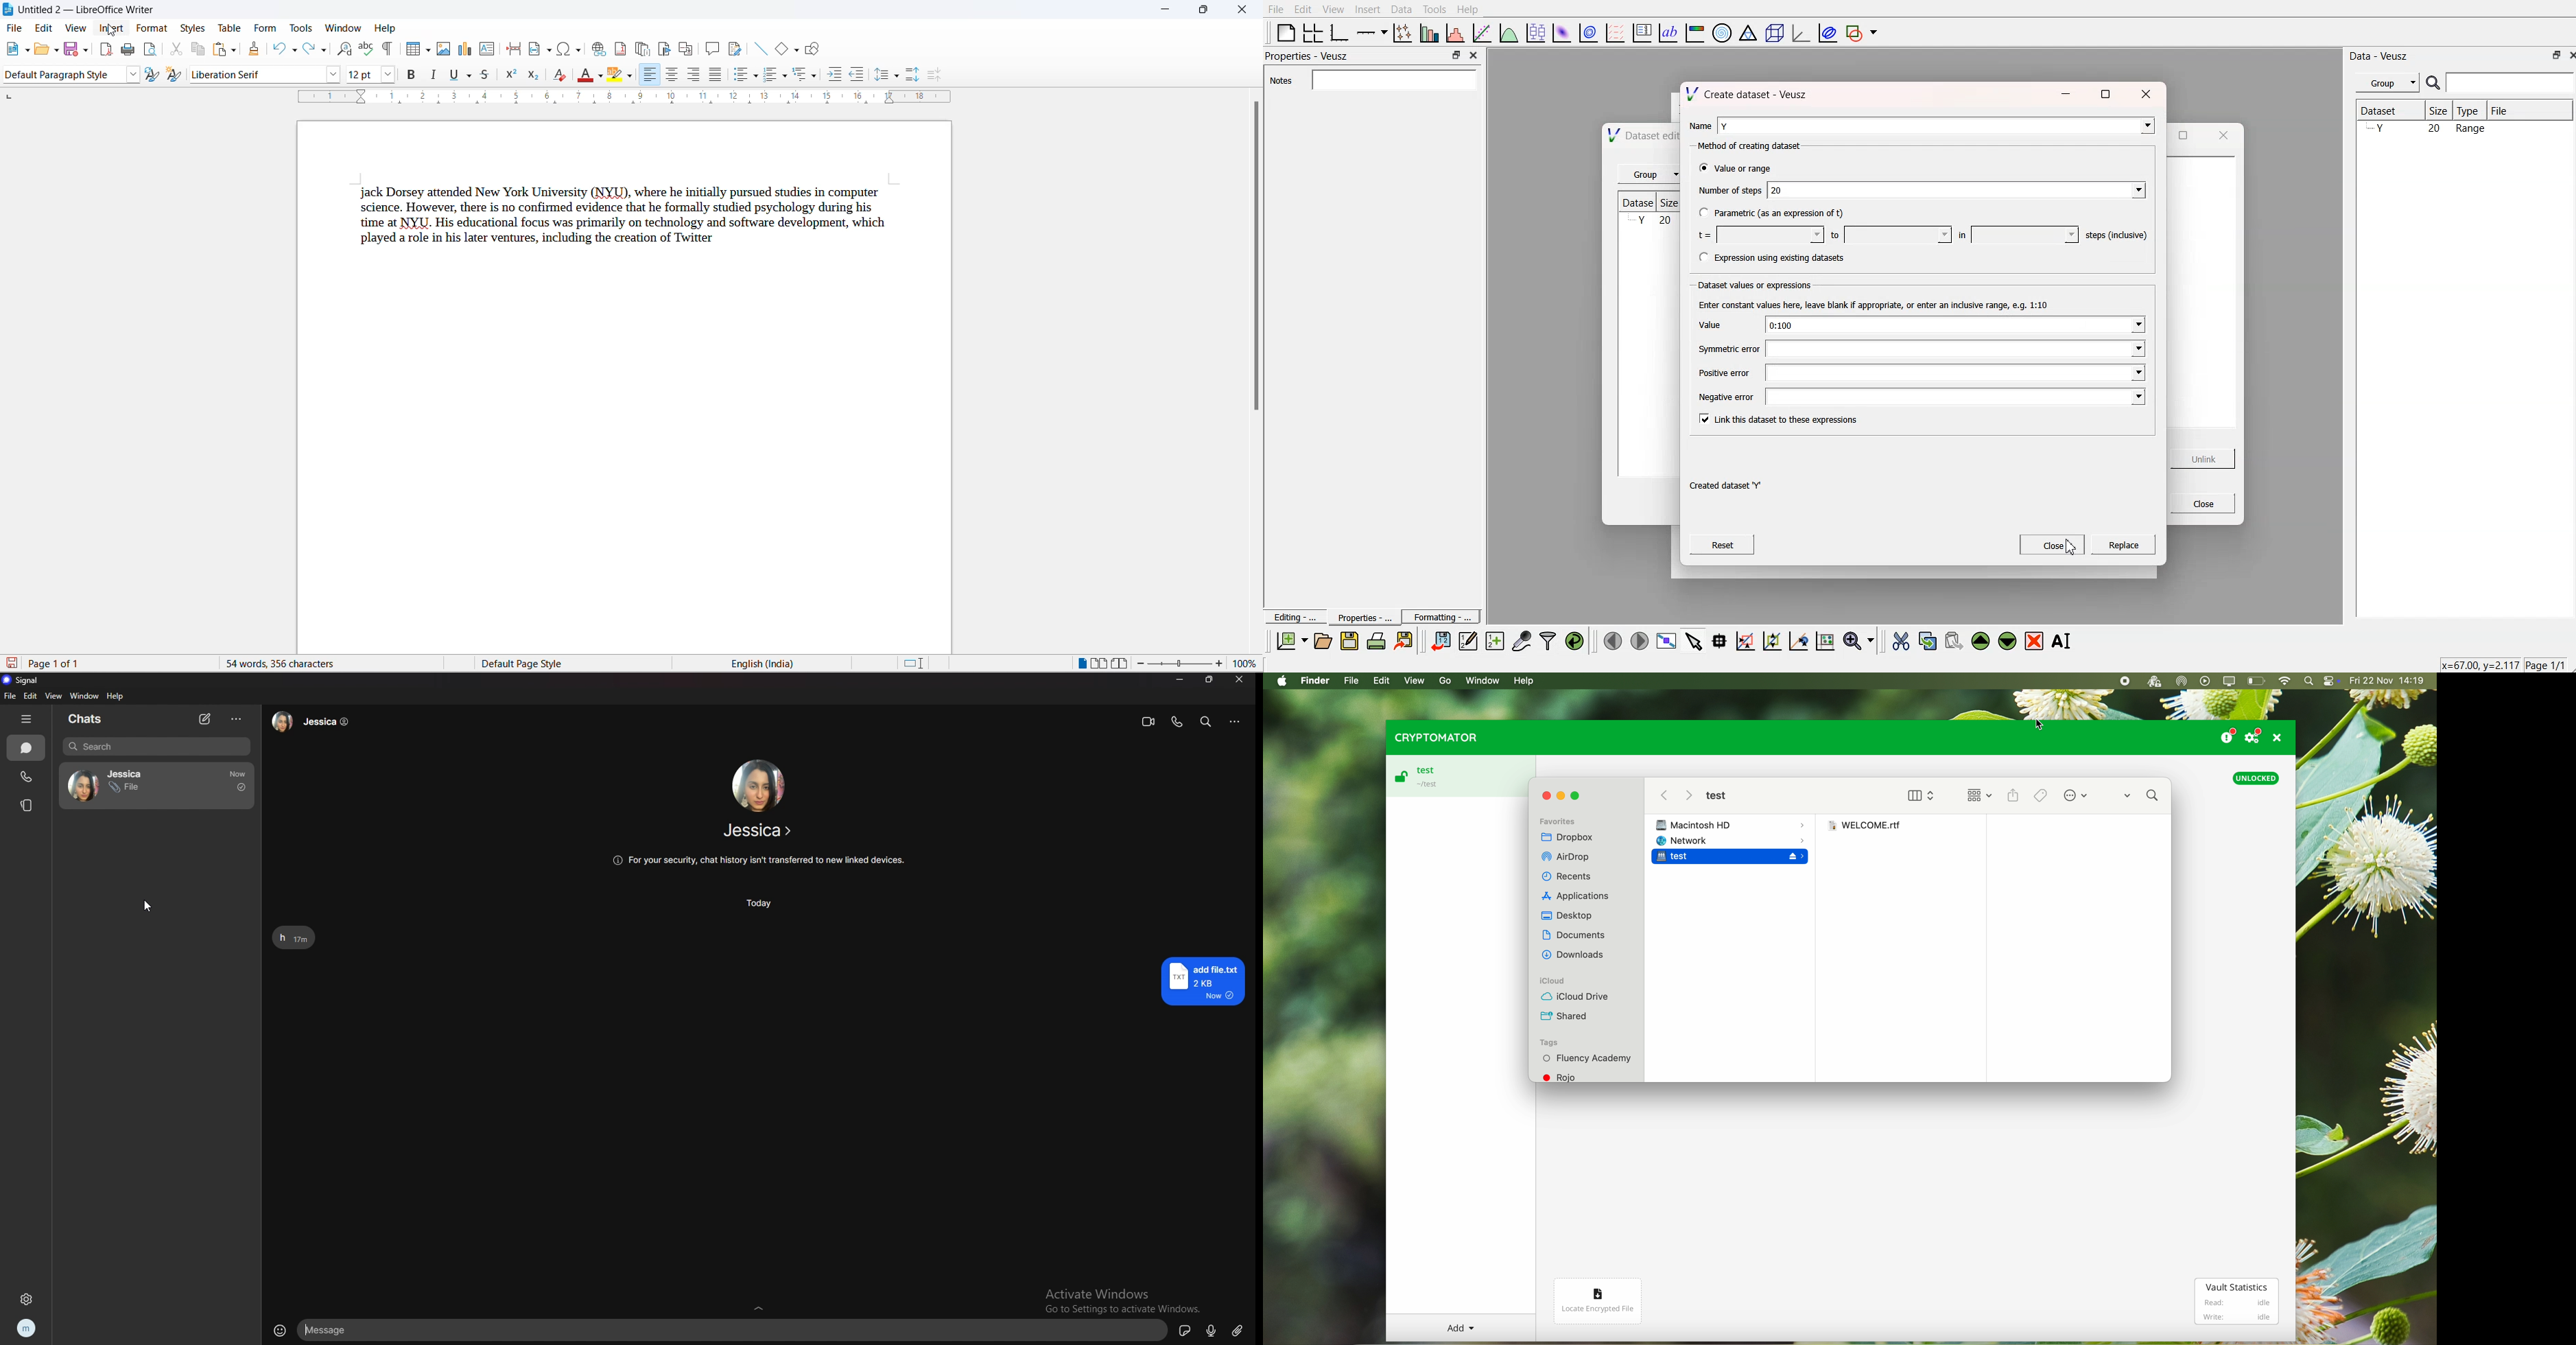  What do you see at coordinates (84, 786) in the screenshot?
I see `avatar` at bounding box center [84, 786].